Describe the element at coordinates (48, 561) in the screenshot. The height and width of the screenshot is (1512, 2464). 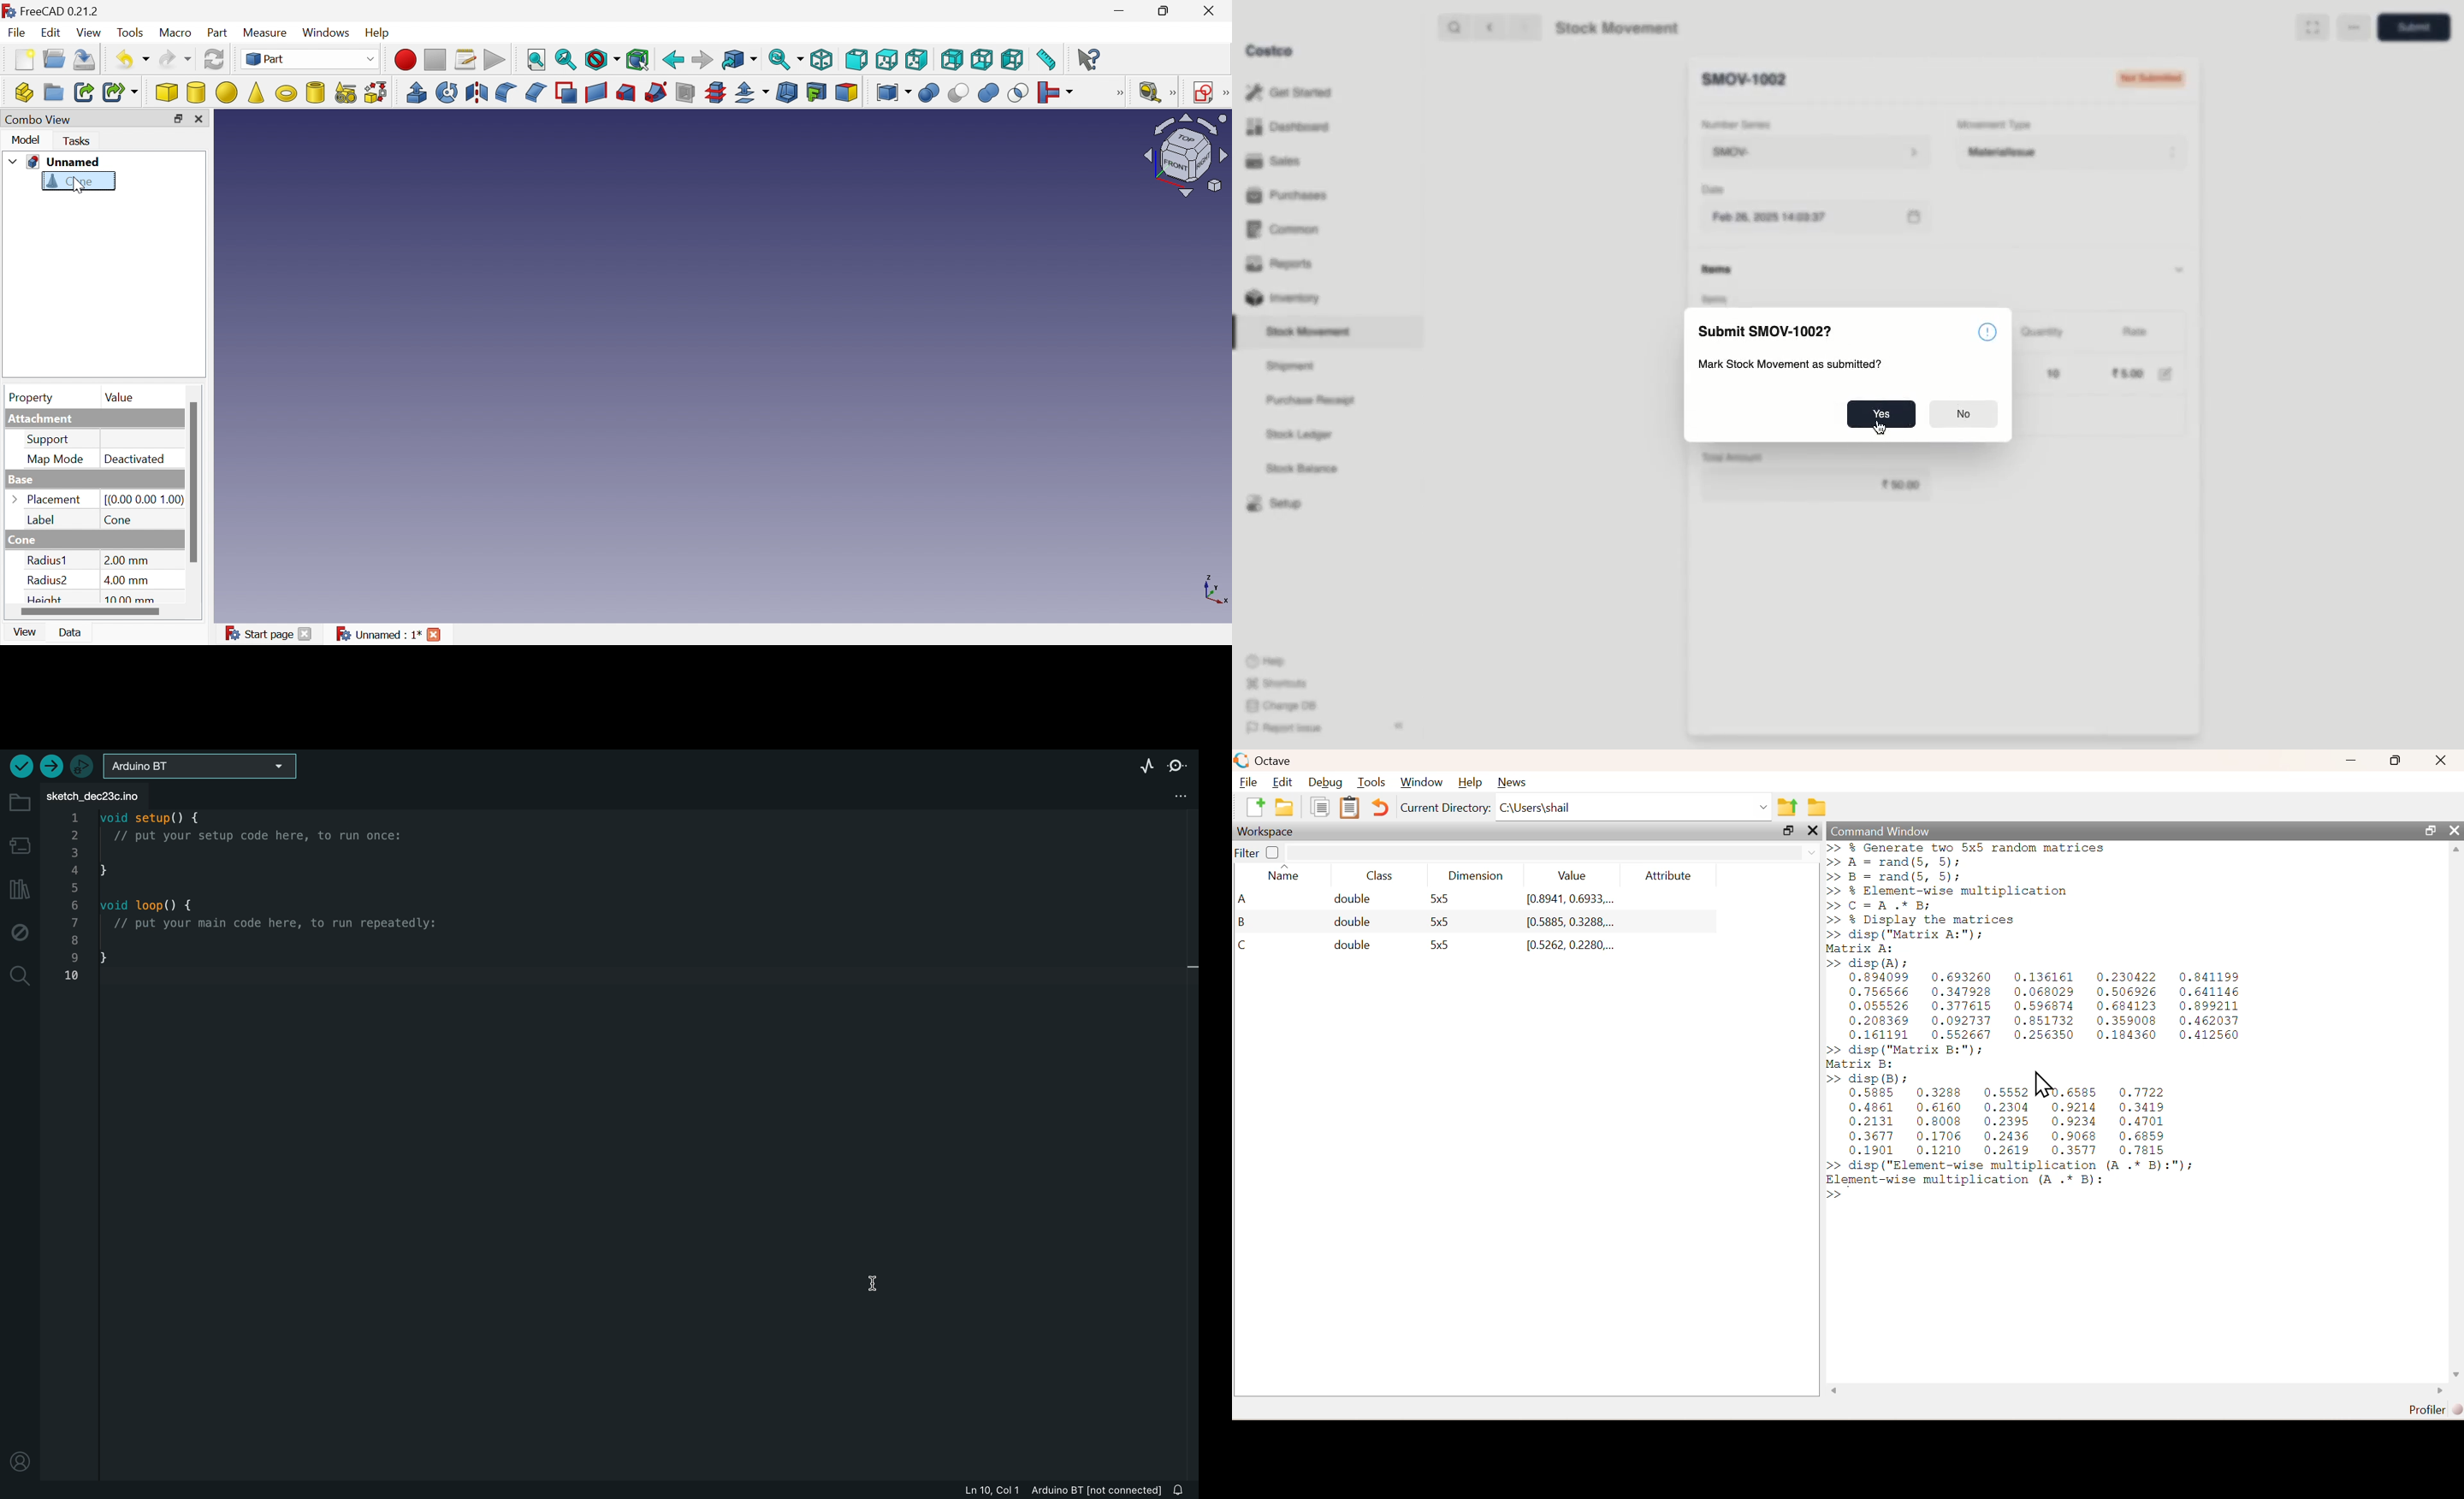
I see `Radius1` at that location.